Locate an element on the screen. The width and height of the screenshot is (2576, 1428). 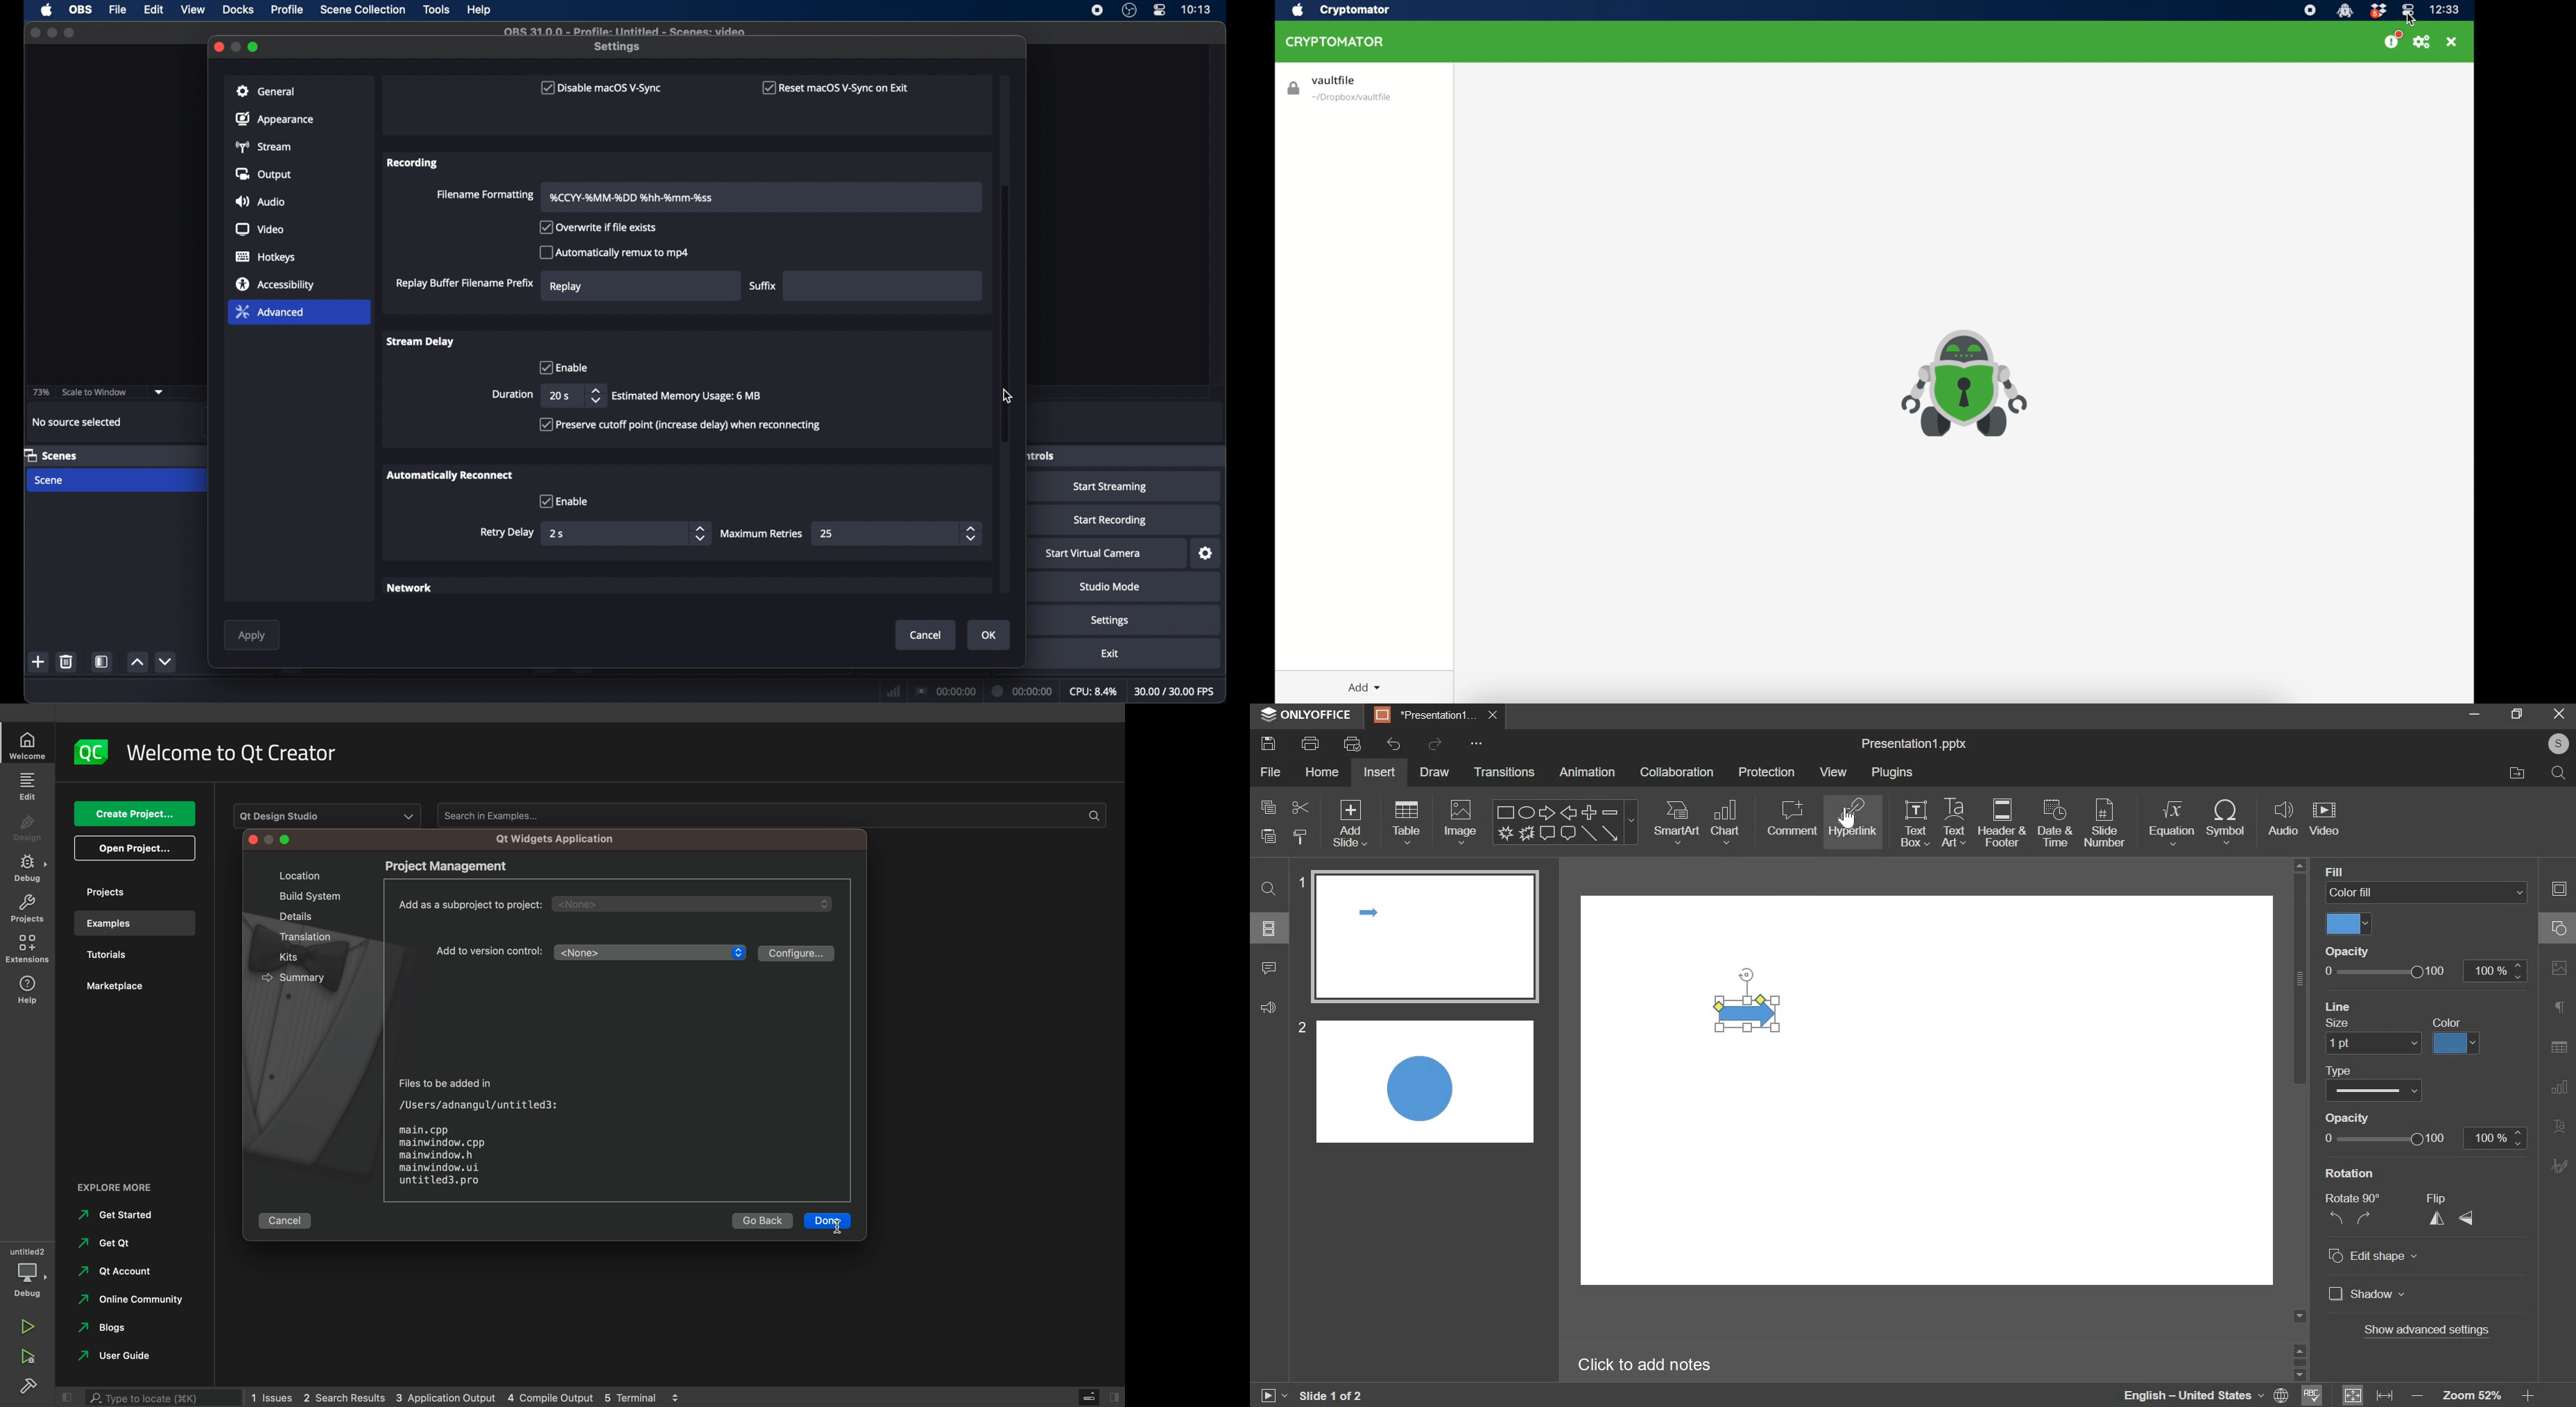
cursor is located at coordinates (1009, 395).